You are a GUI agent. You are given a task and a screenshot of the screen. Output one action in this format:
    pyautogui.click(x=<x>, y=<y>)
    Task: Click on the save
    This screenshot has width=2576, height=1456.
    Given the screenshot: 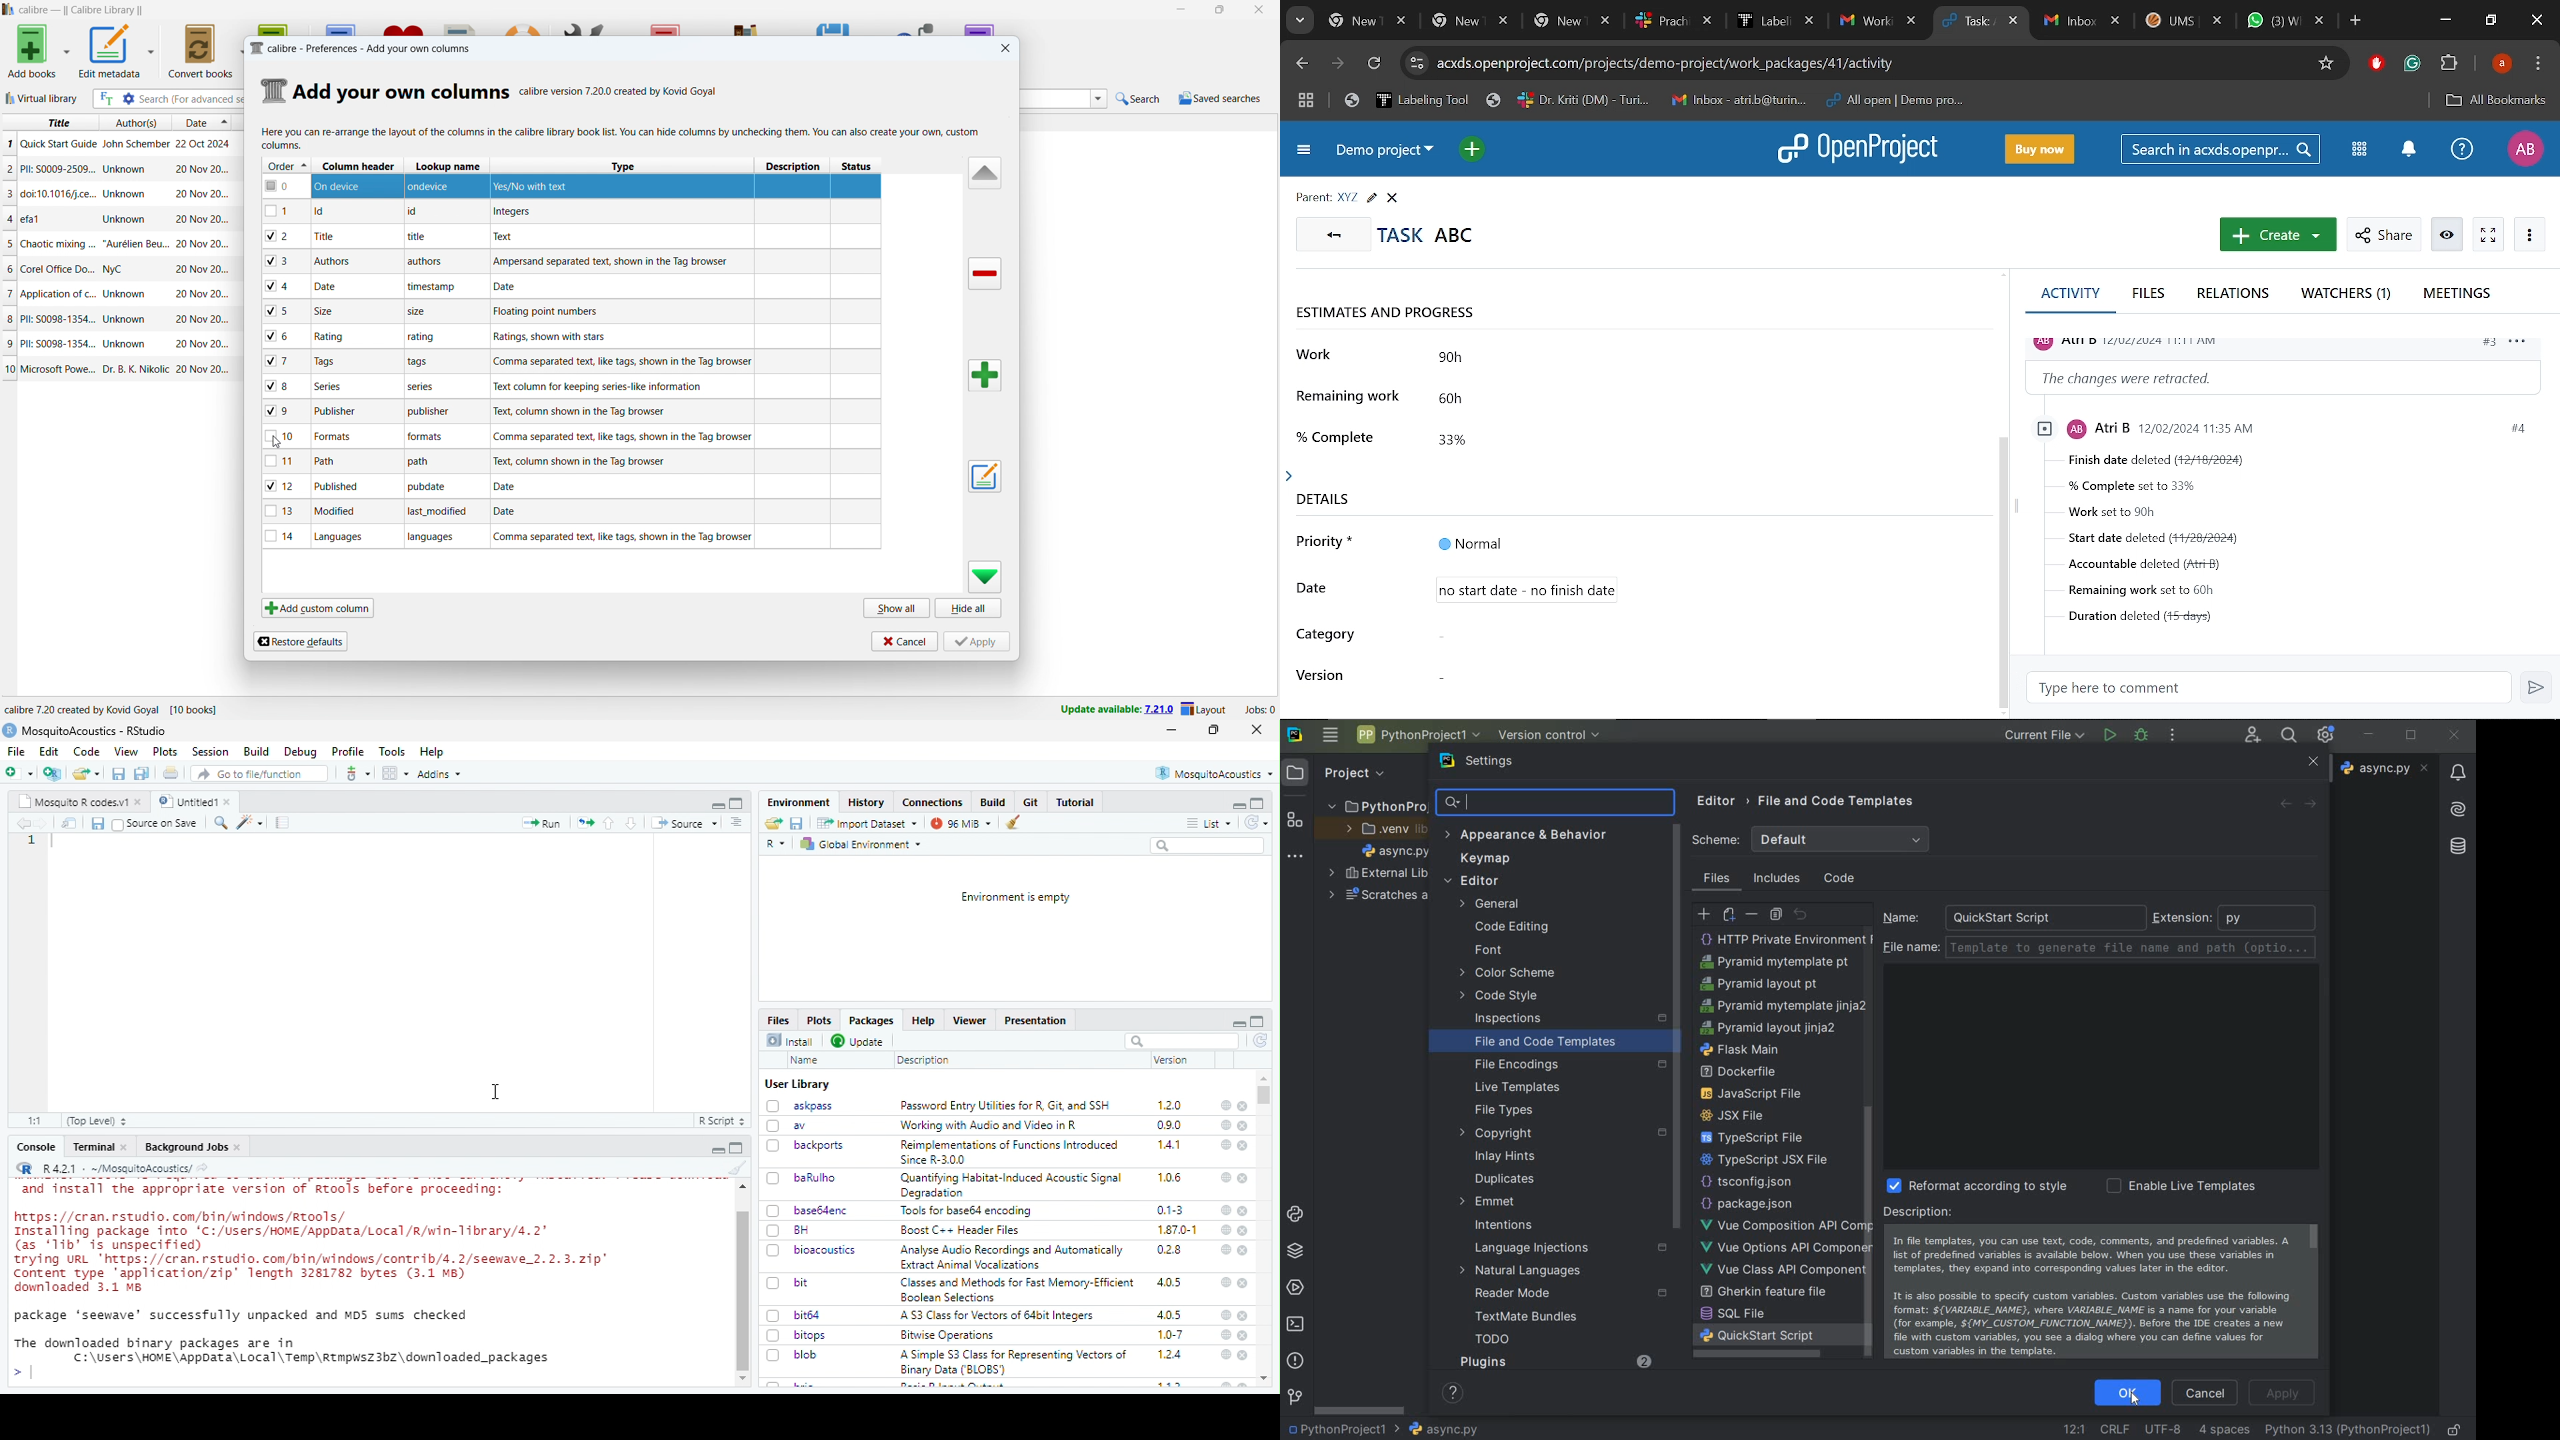 What is the action you would take?
    pyautogui.click(x=797, y=823)
    